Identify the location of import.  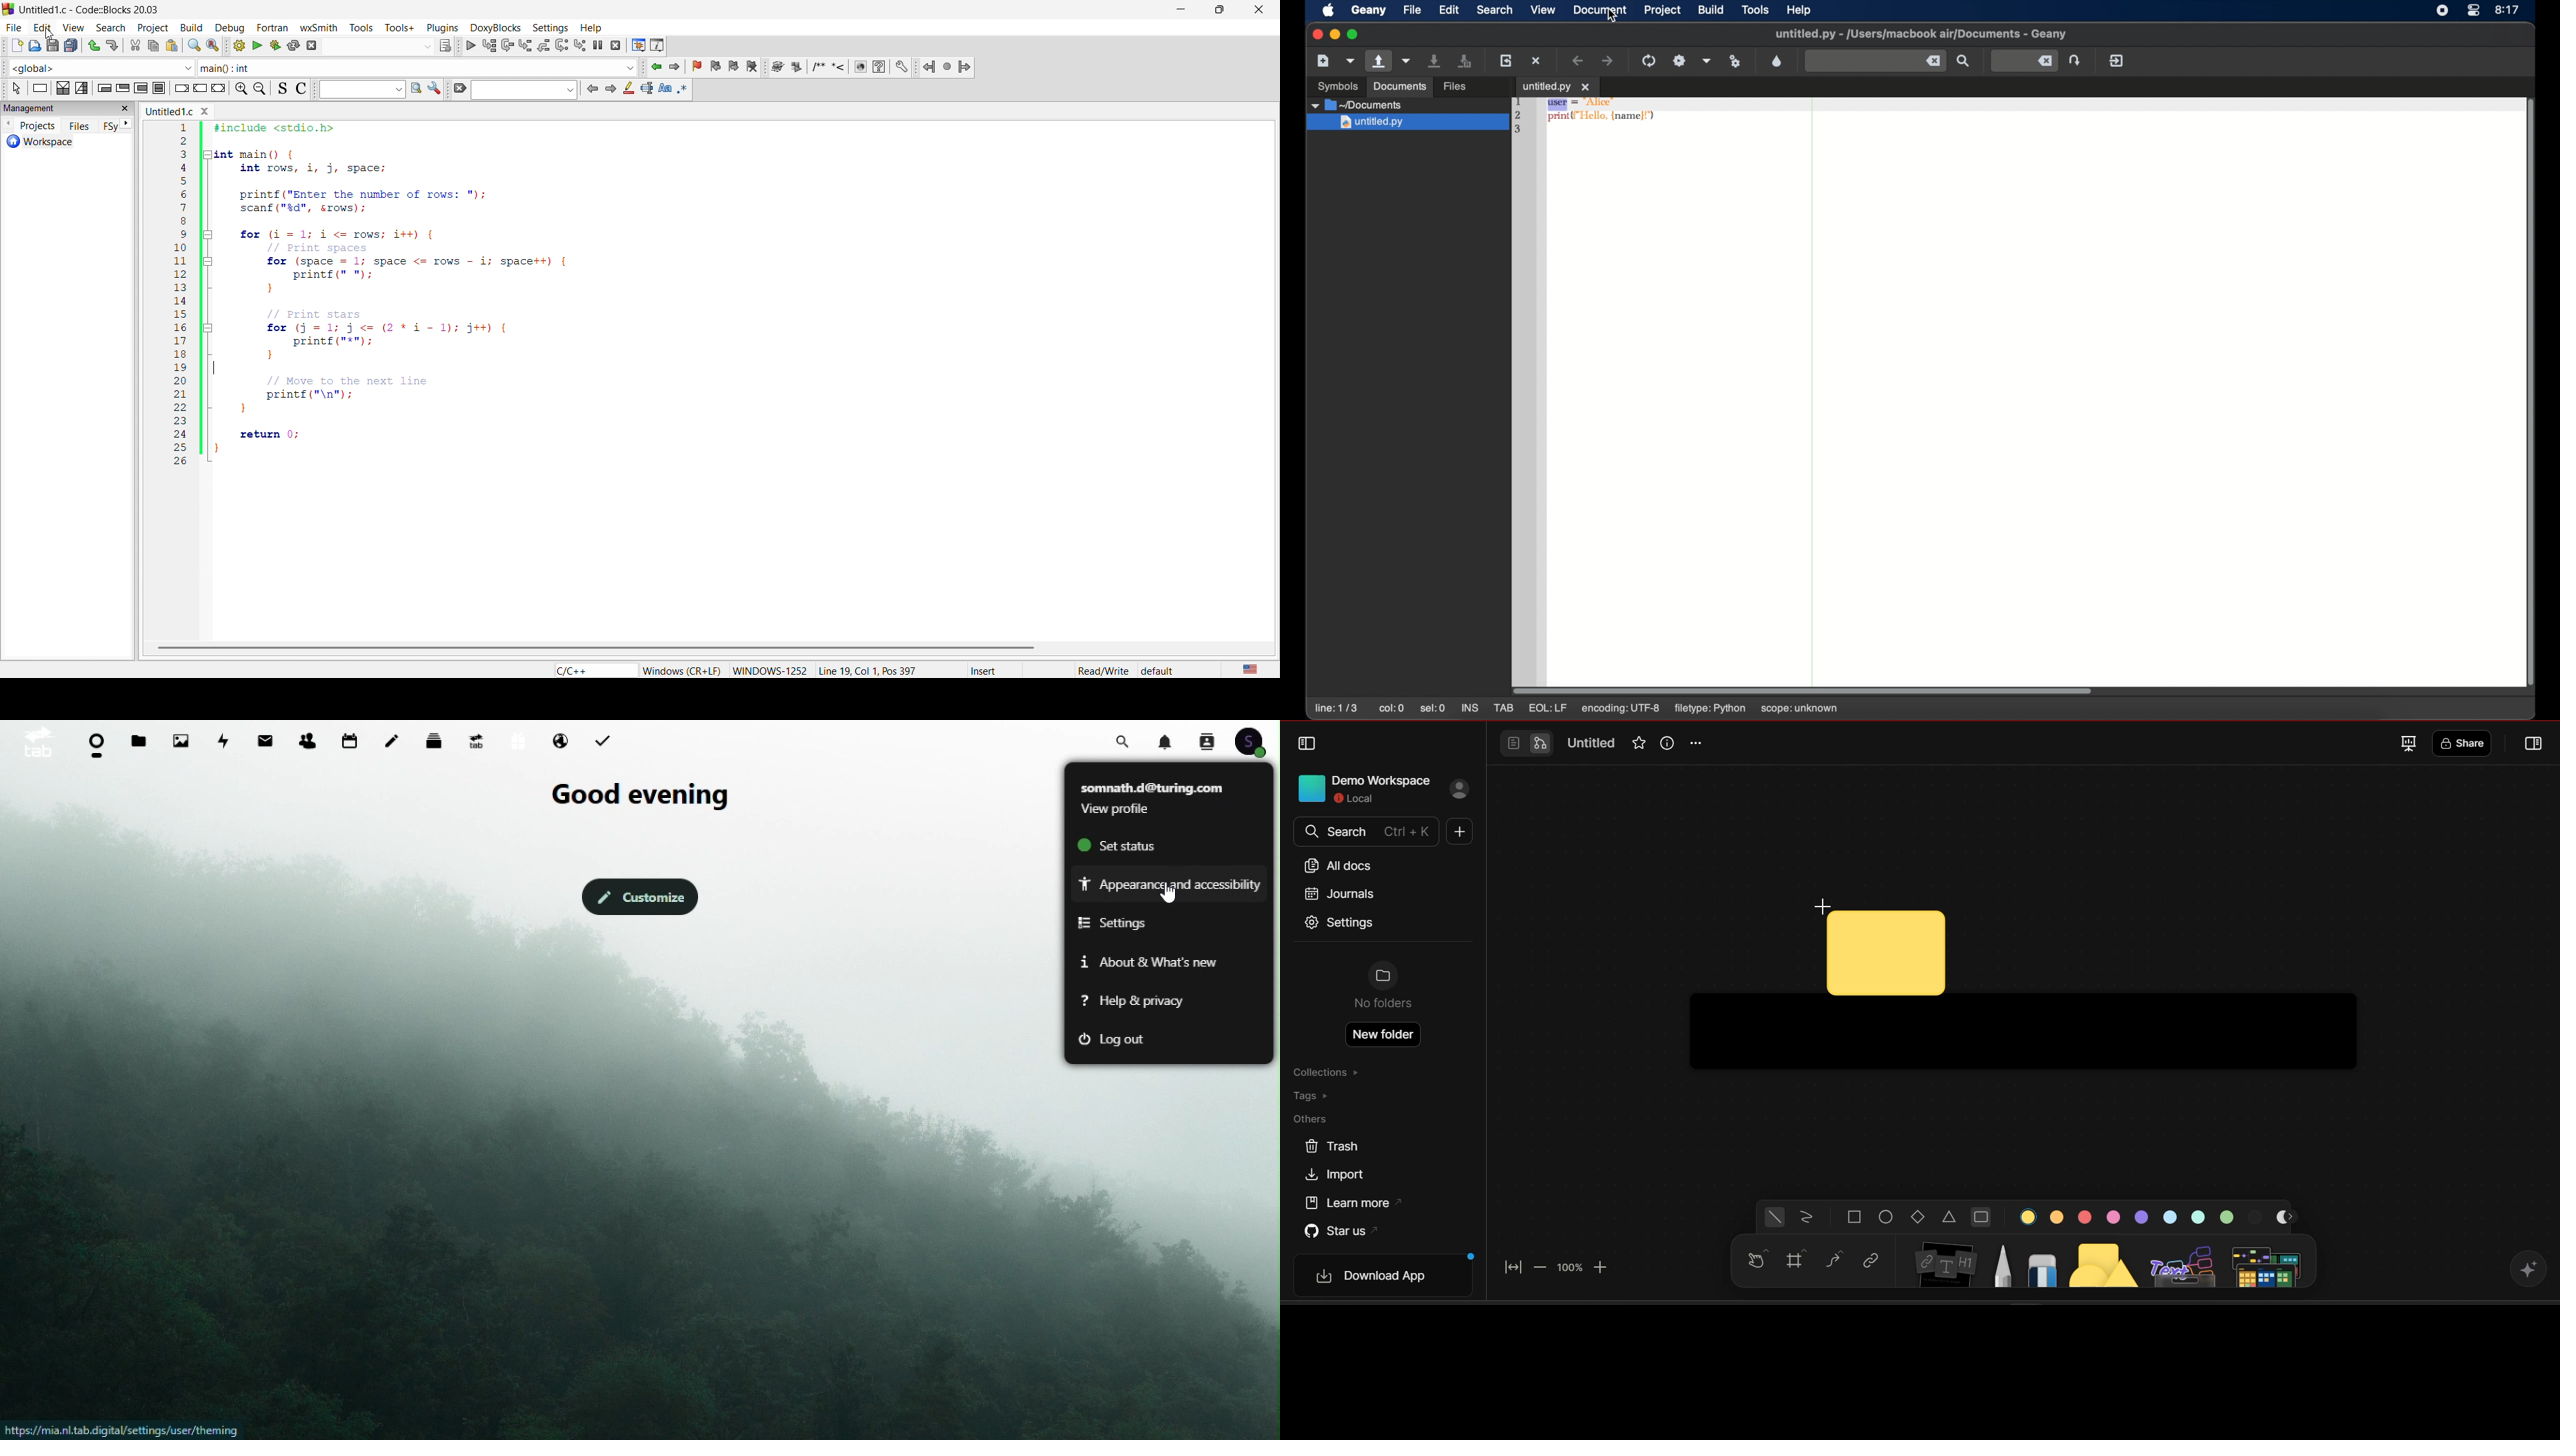
(1340, 1175).